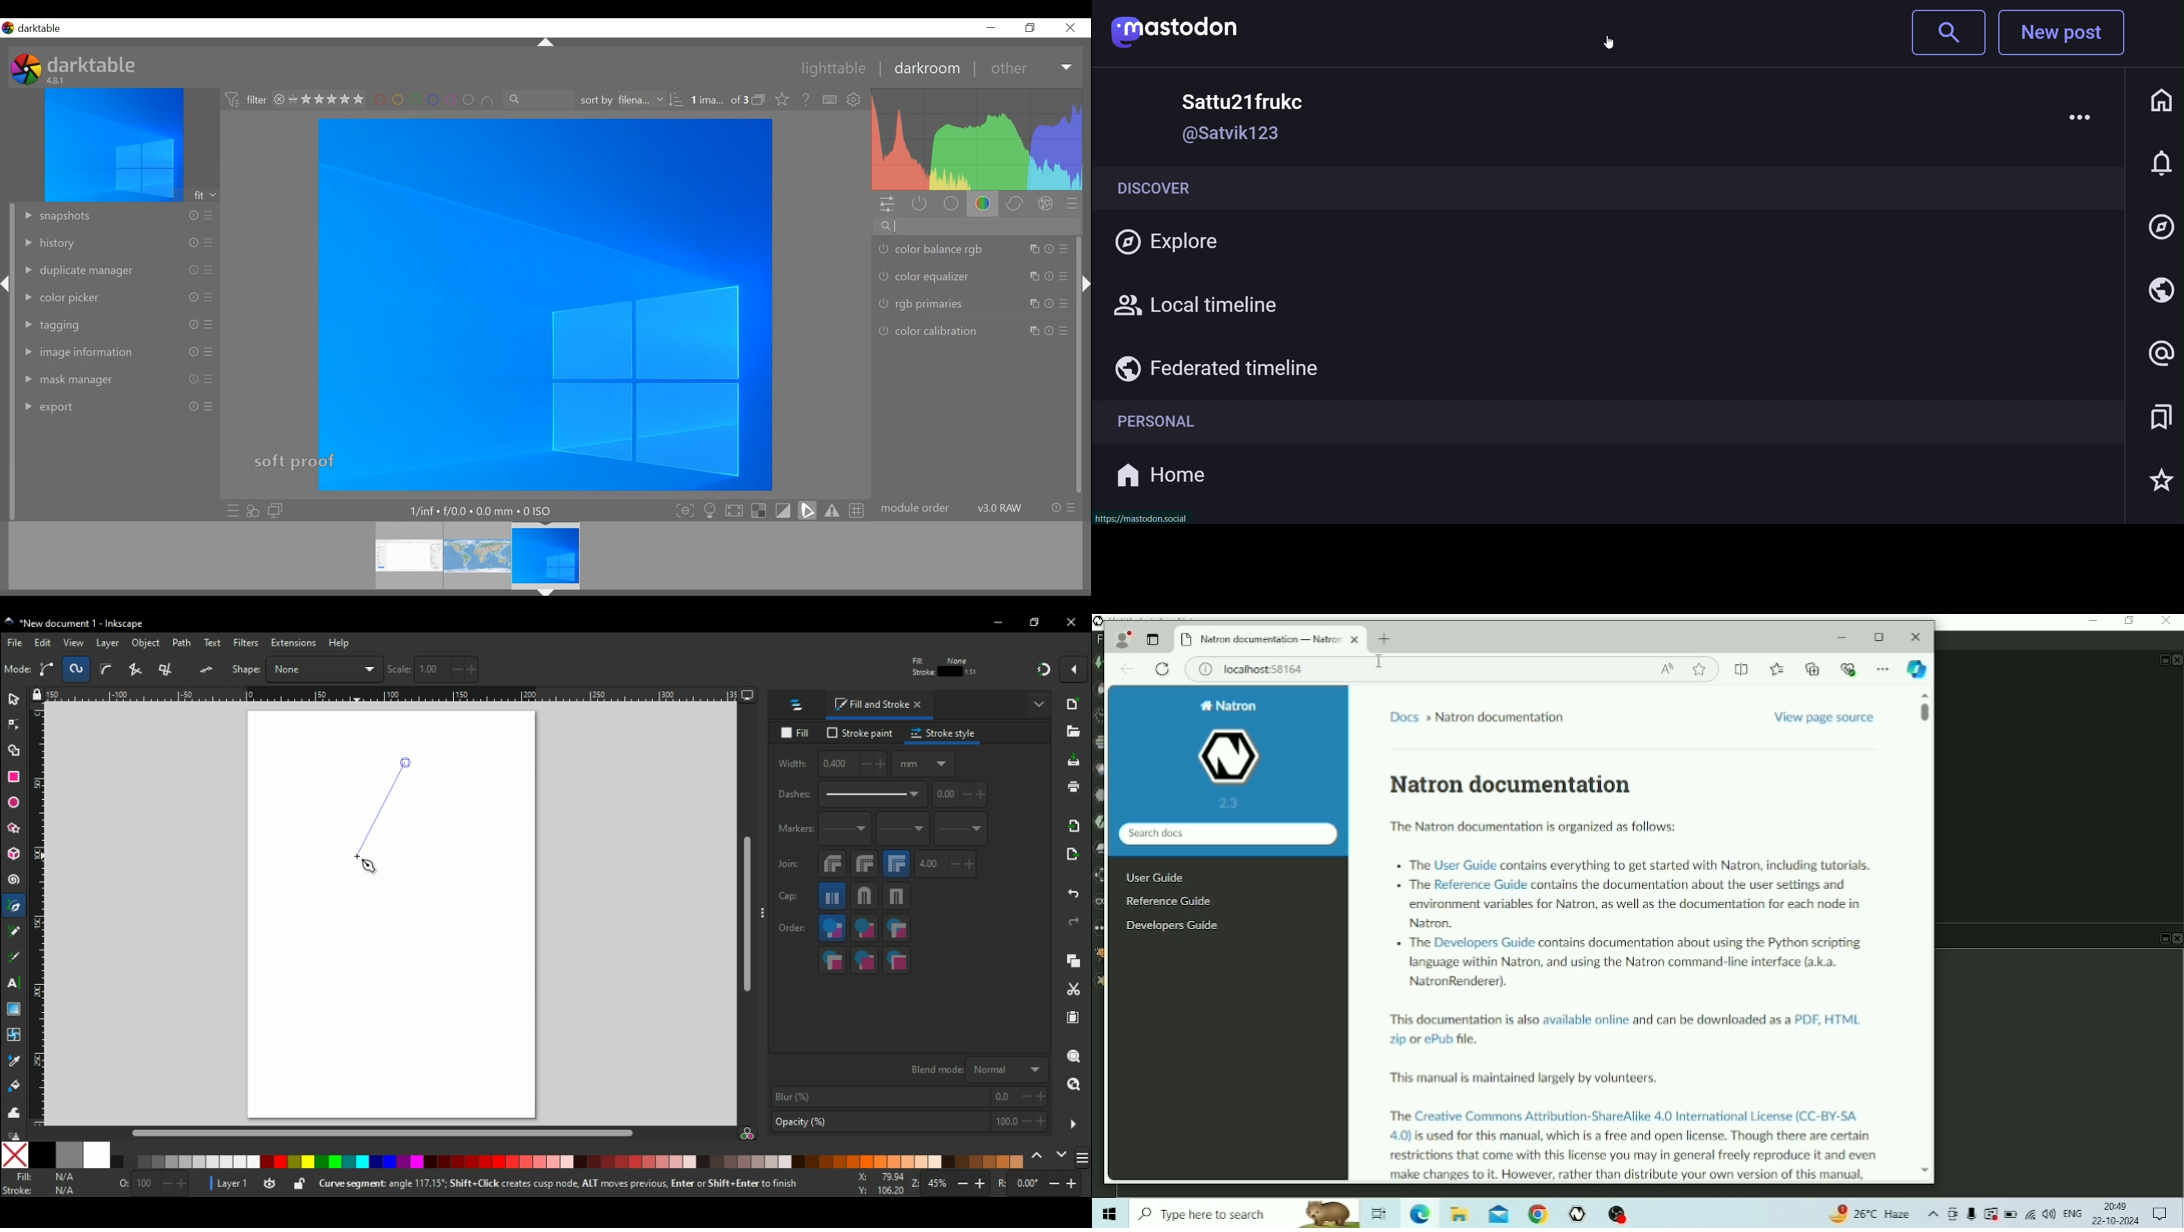 Image resolution: width=2184 pixels, height=1232 pixels. Describe the element at coordinates (570, 1163) in the screenshot. I see `color palette` at that location.